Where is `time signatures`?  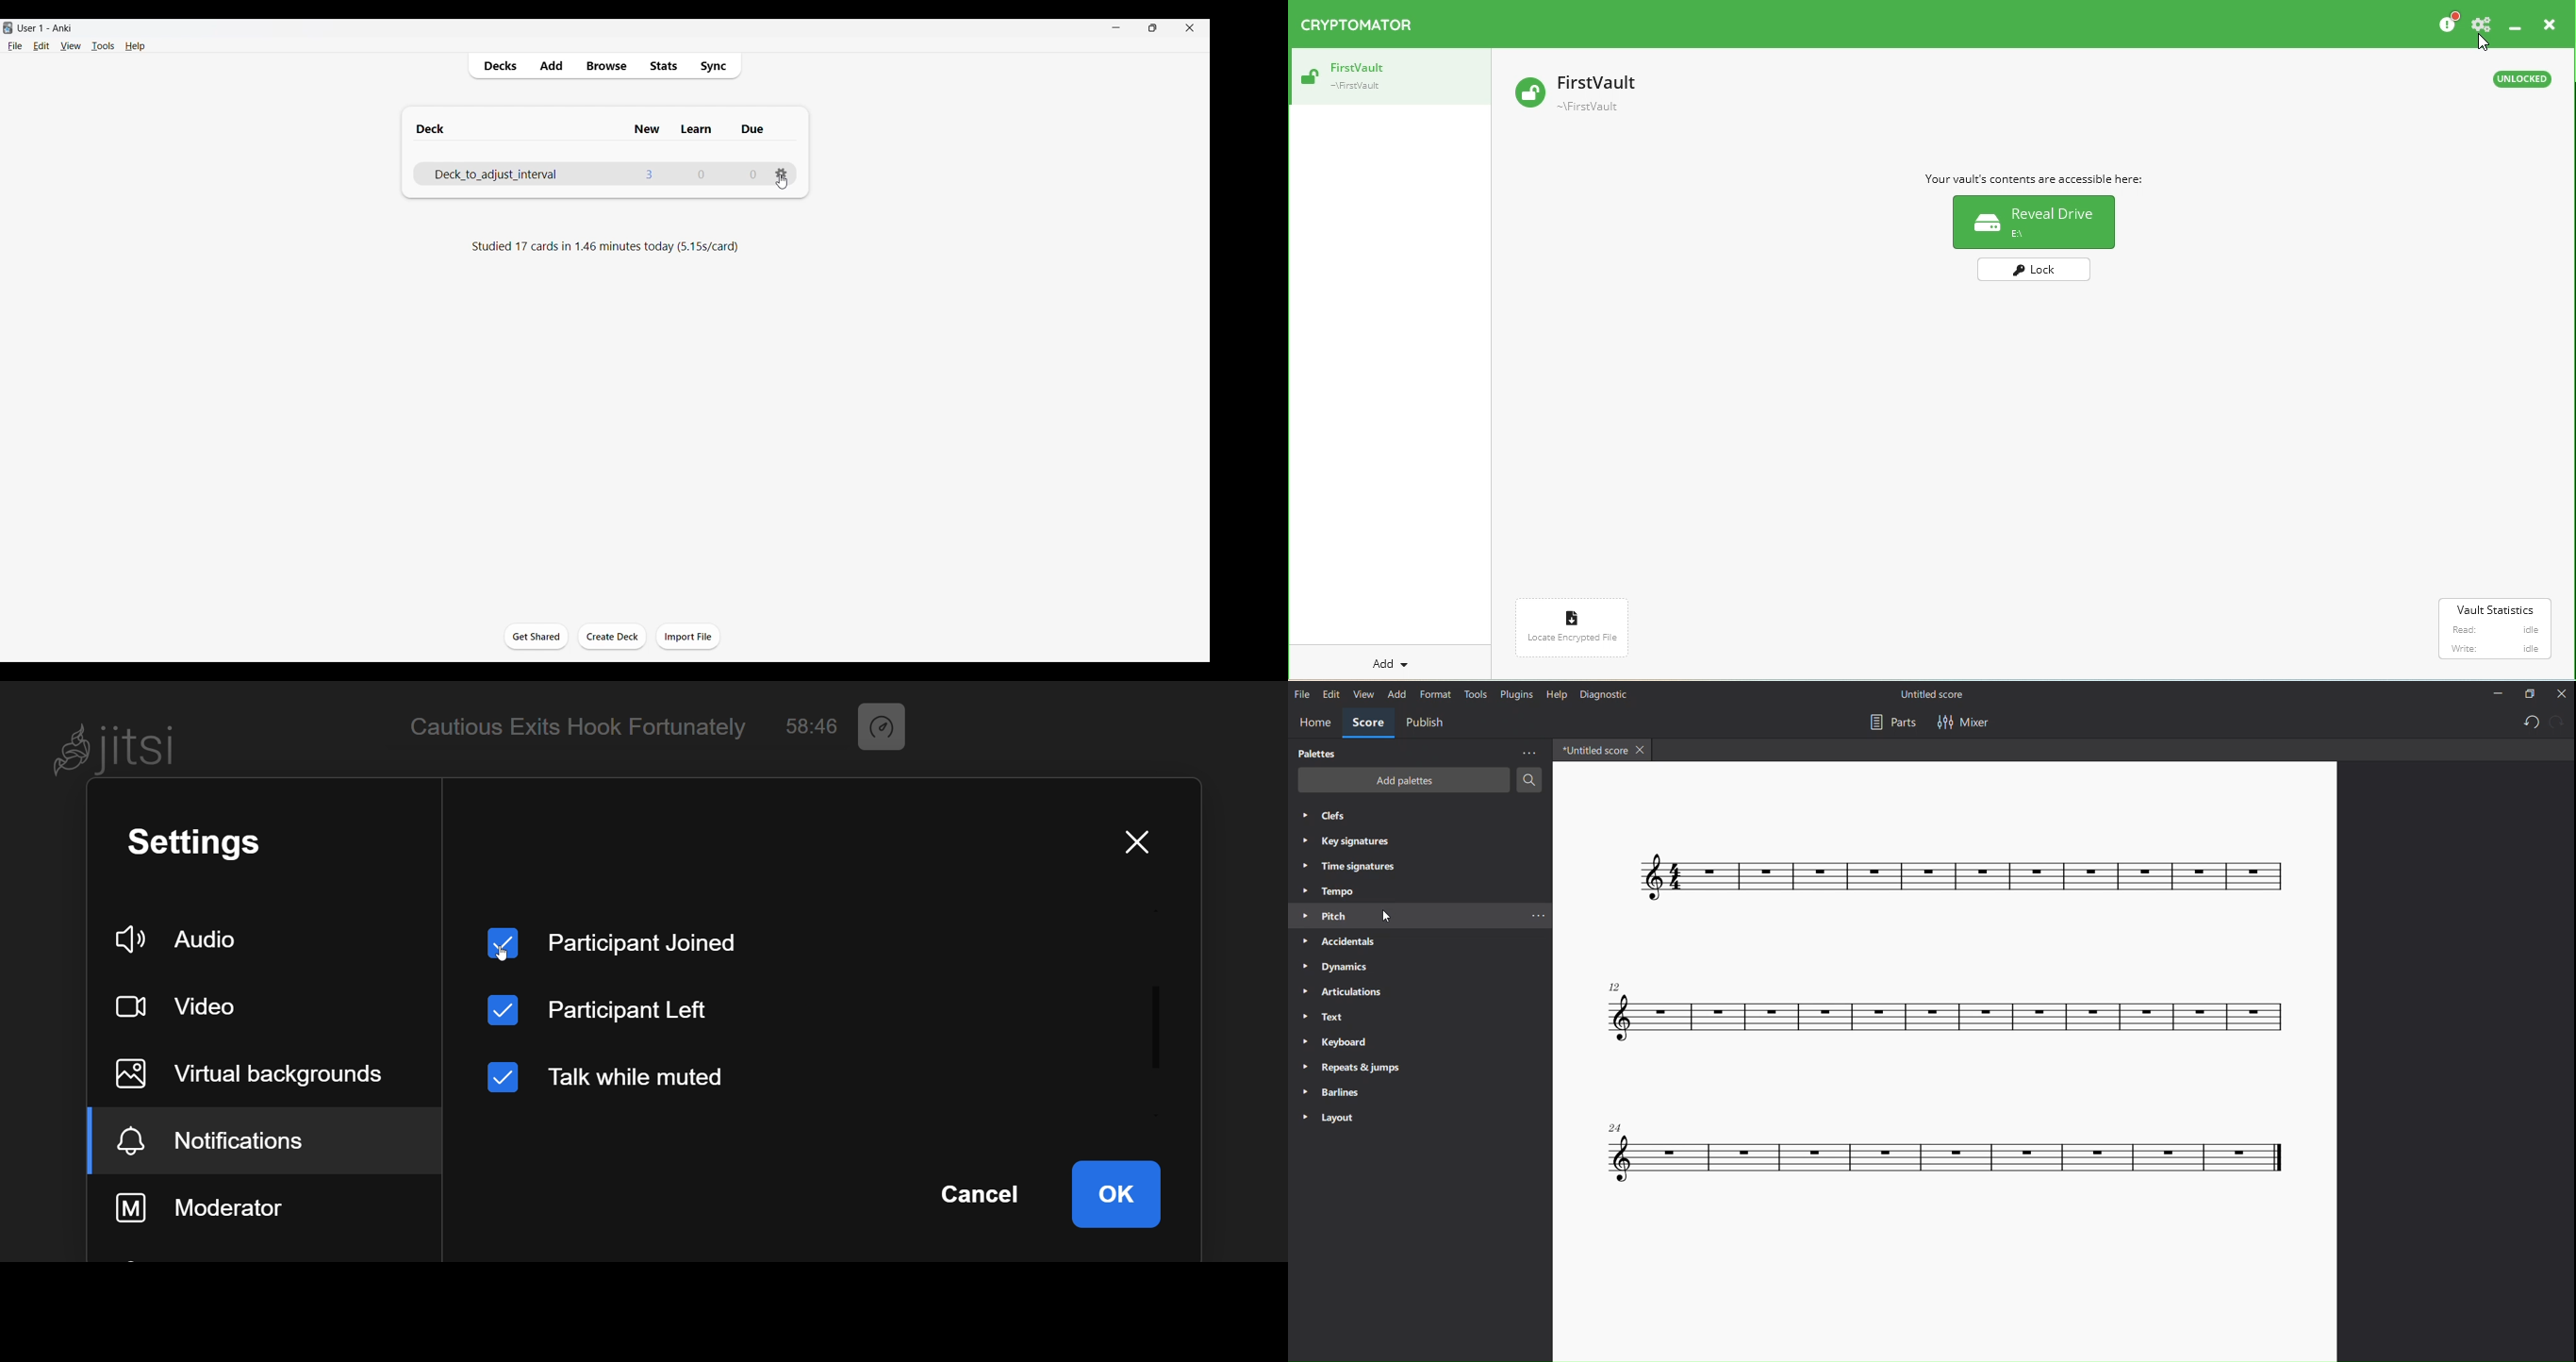 time signatures is located at coordinates (1348, 867).